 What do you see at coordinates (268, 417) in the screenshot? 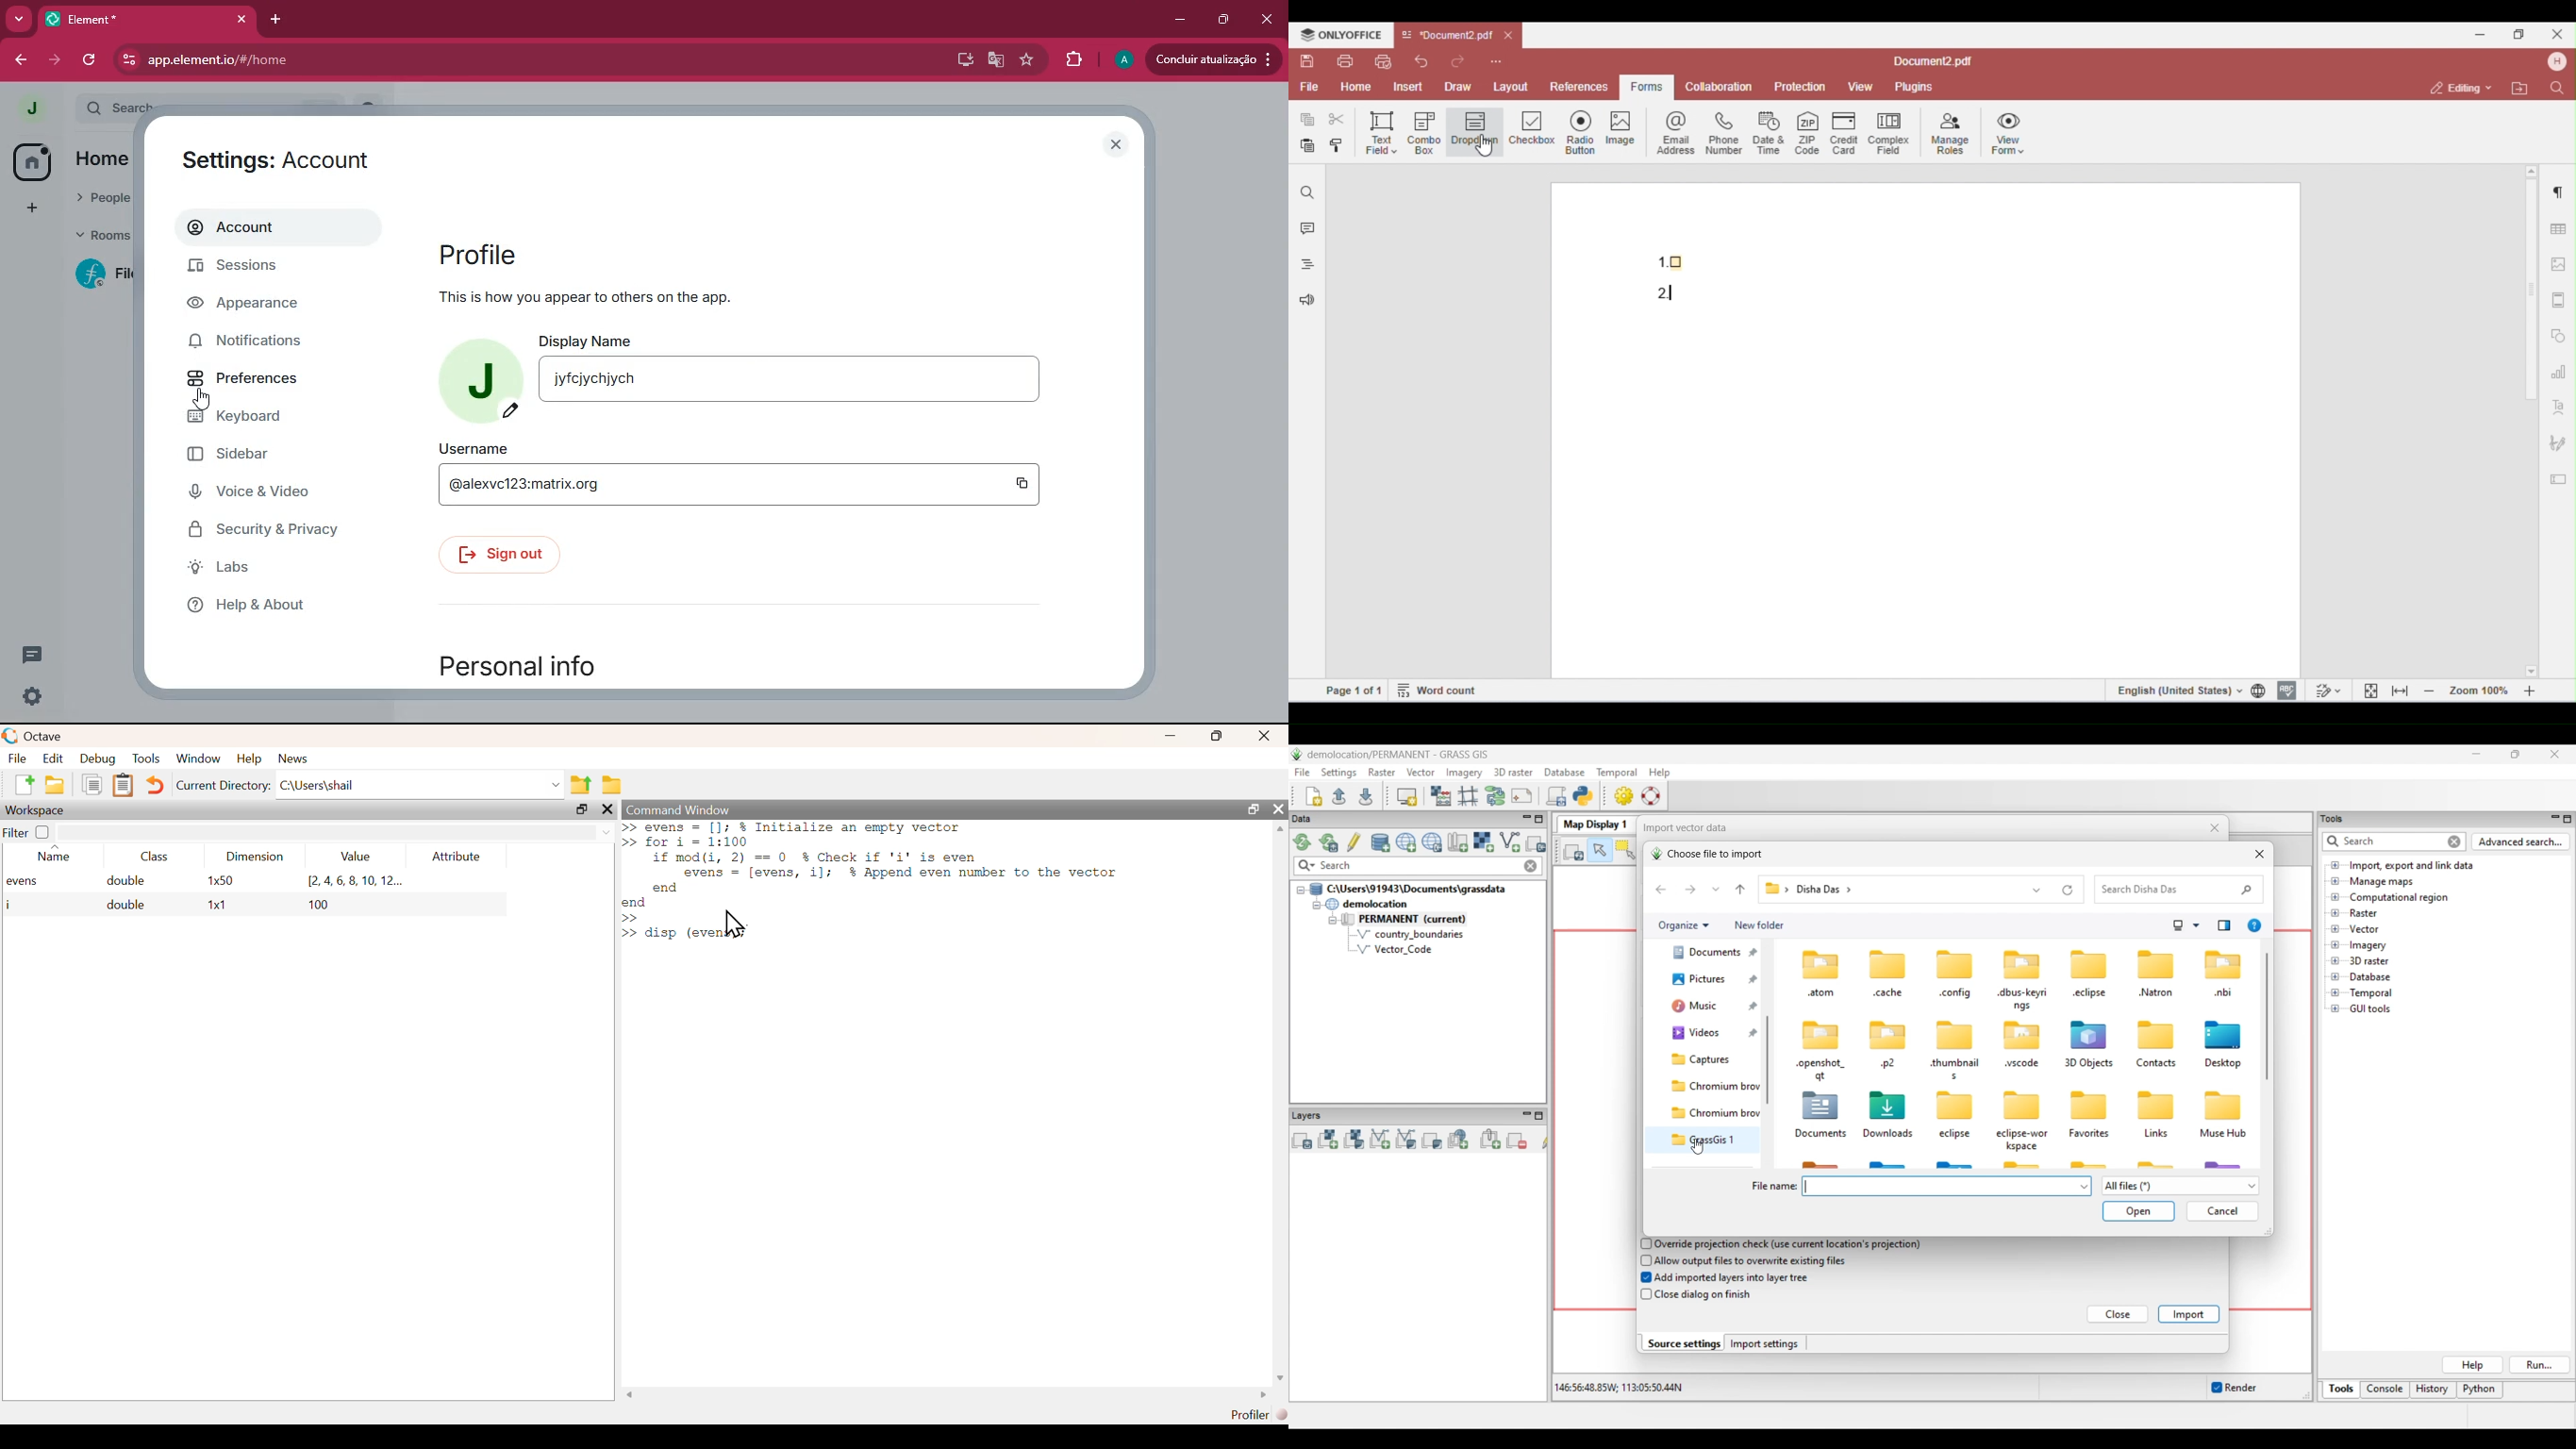
I see `keyboard` at bounding box center [268, 417].